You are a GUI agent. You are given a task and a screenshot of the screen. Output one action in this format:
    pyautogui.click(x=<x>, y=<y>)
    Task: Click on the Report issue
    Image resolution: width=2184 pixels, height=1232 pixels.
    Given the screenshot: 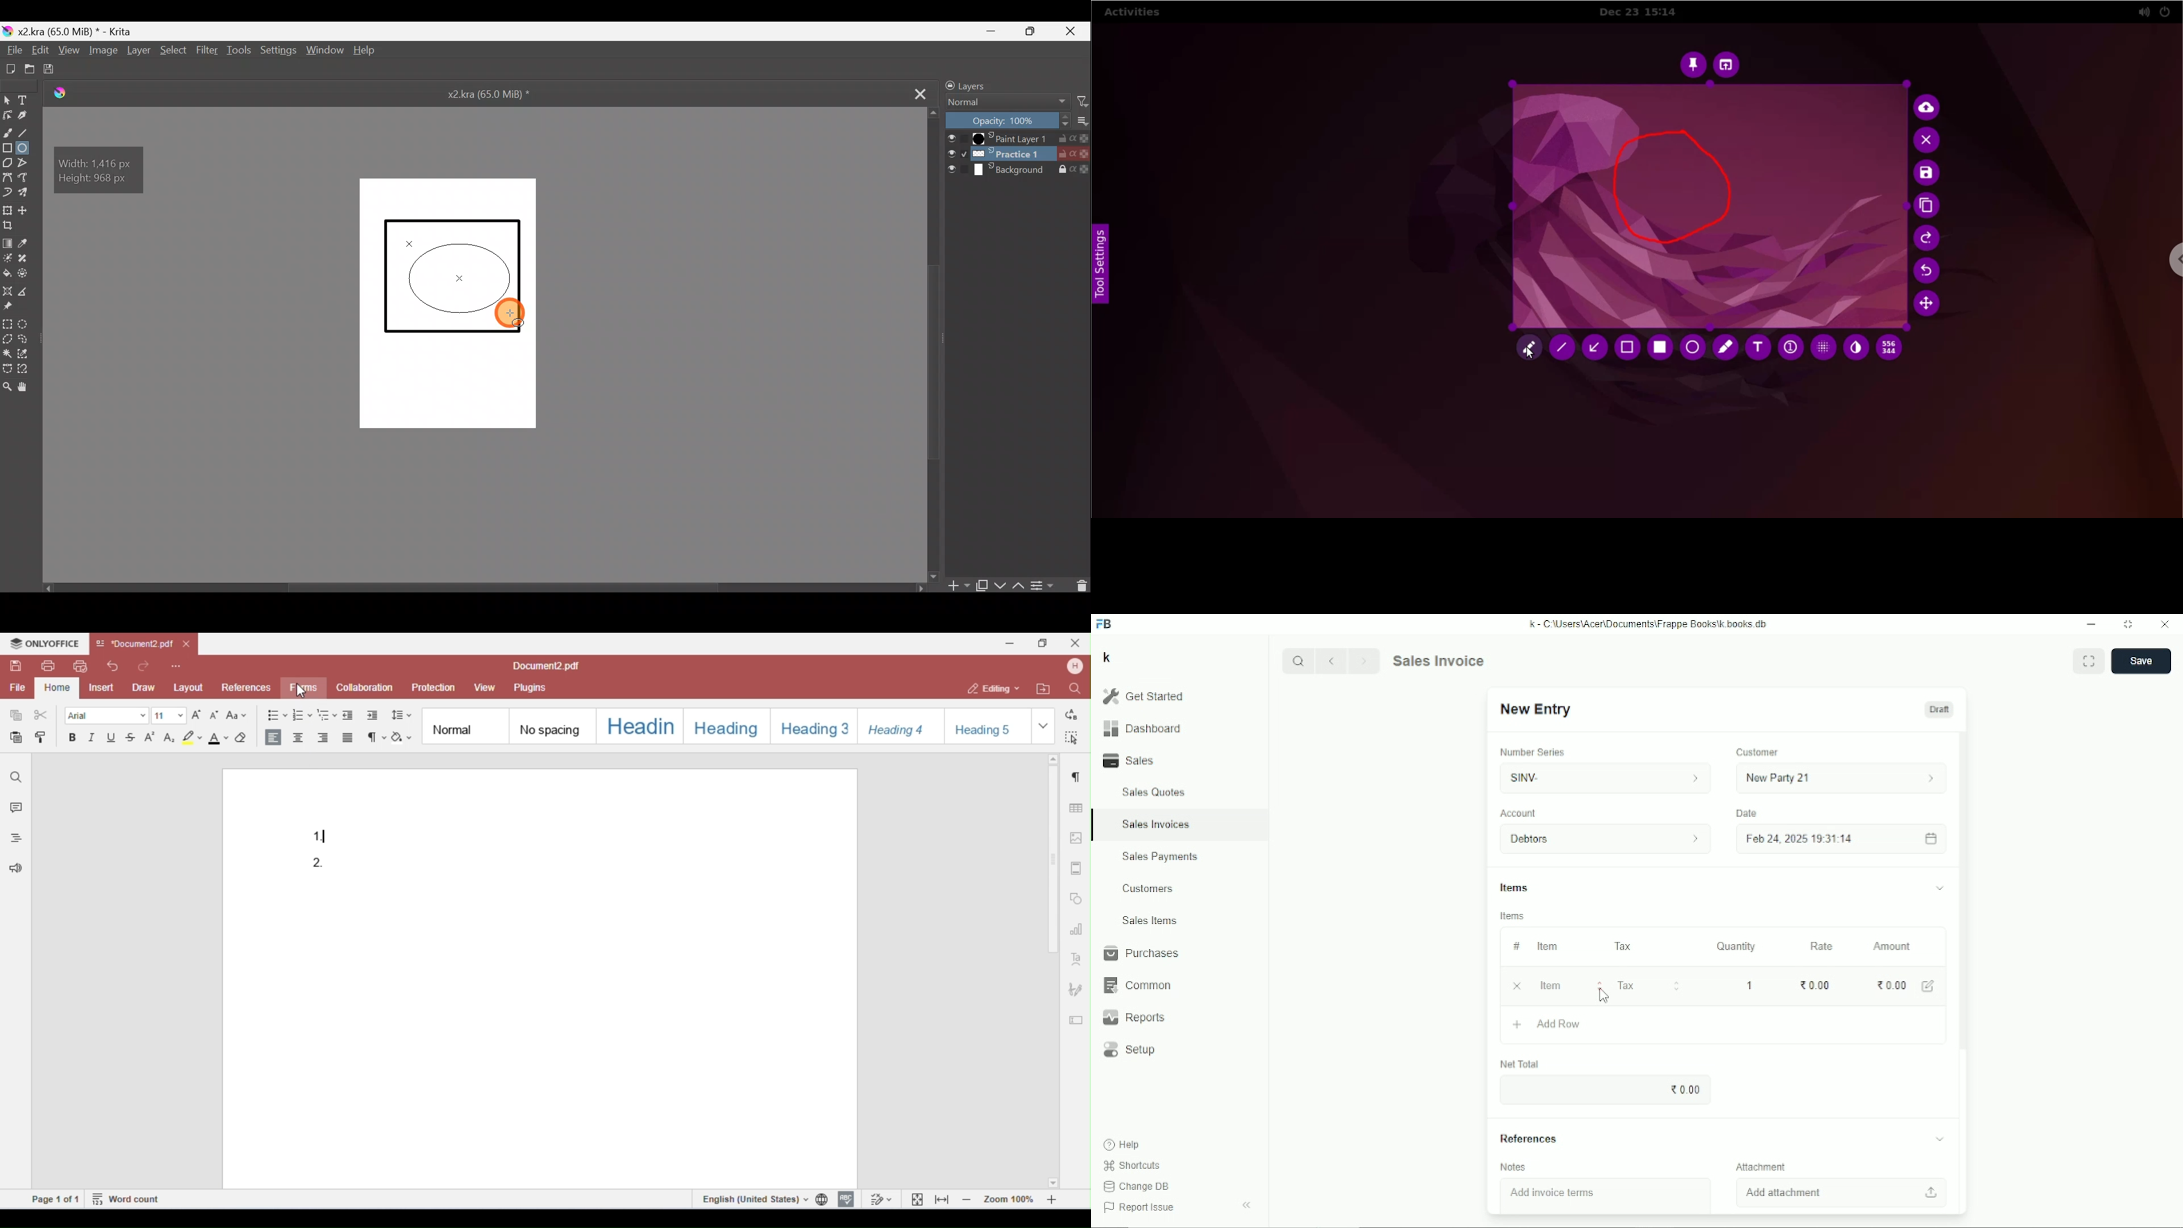 What is the action you would take?
    pyautogui.click(x=1137, y=1209)
    